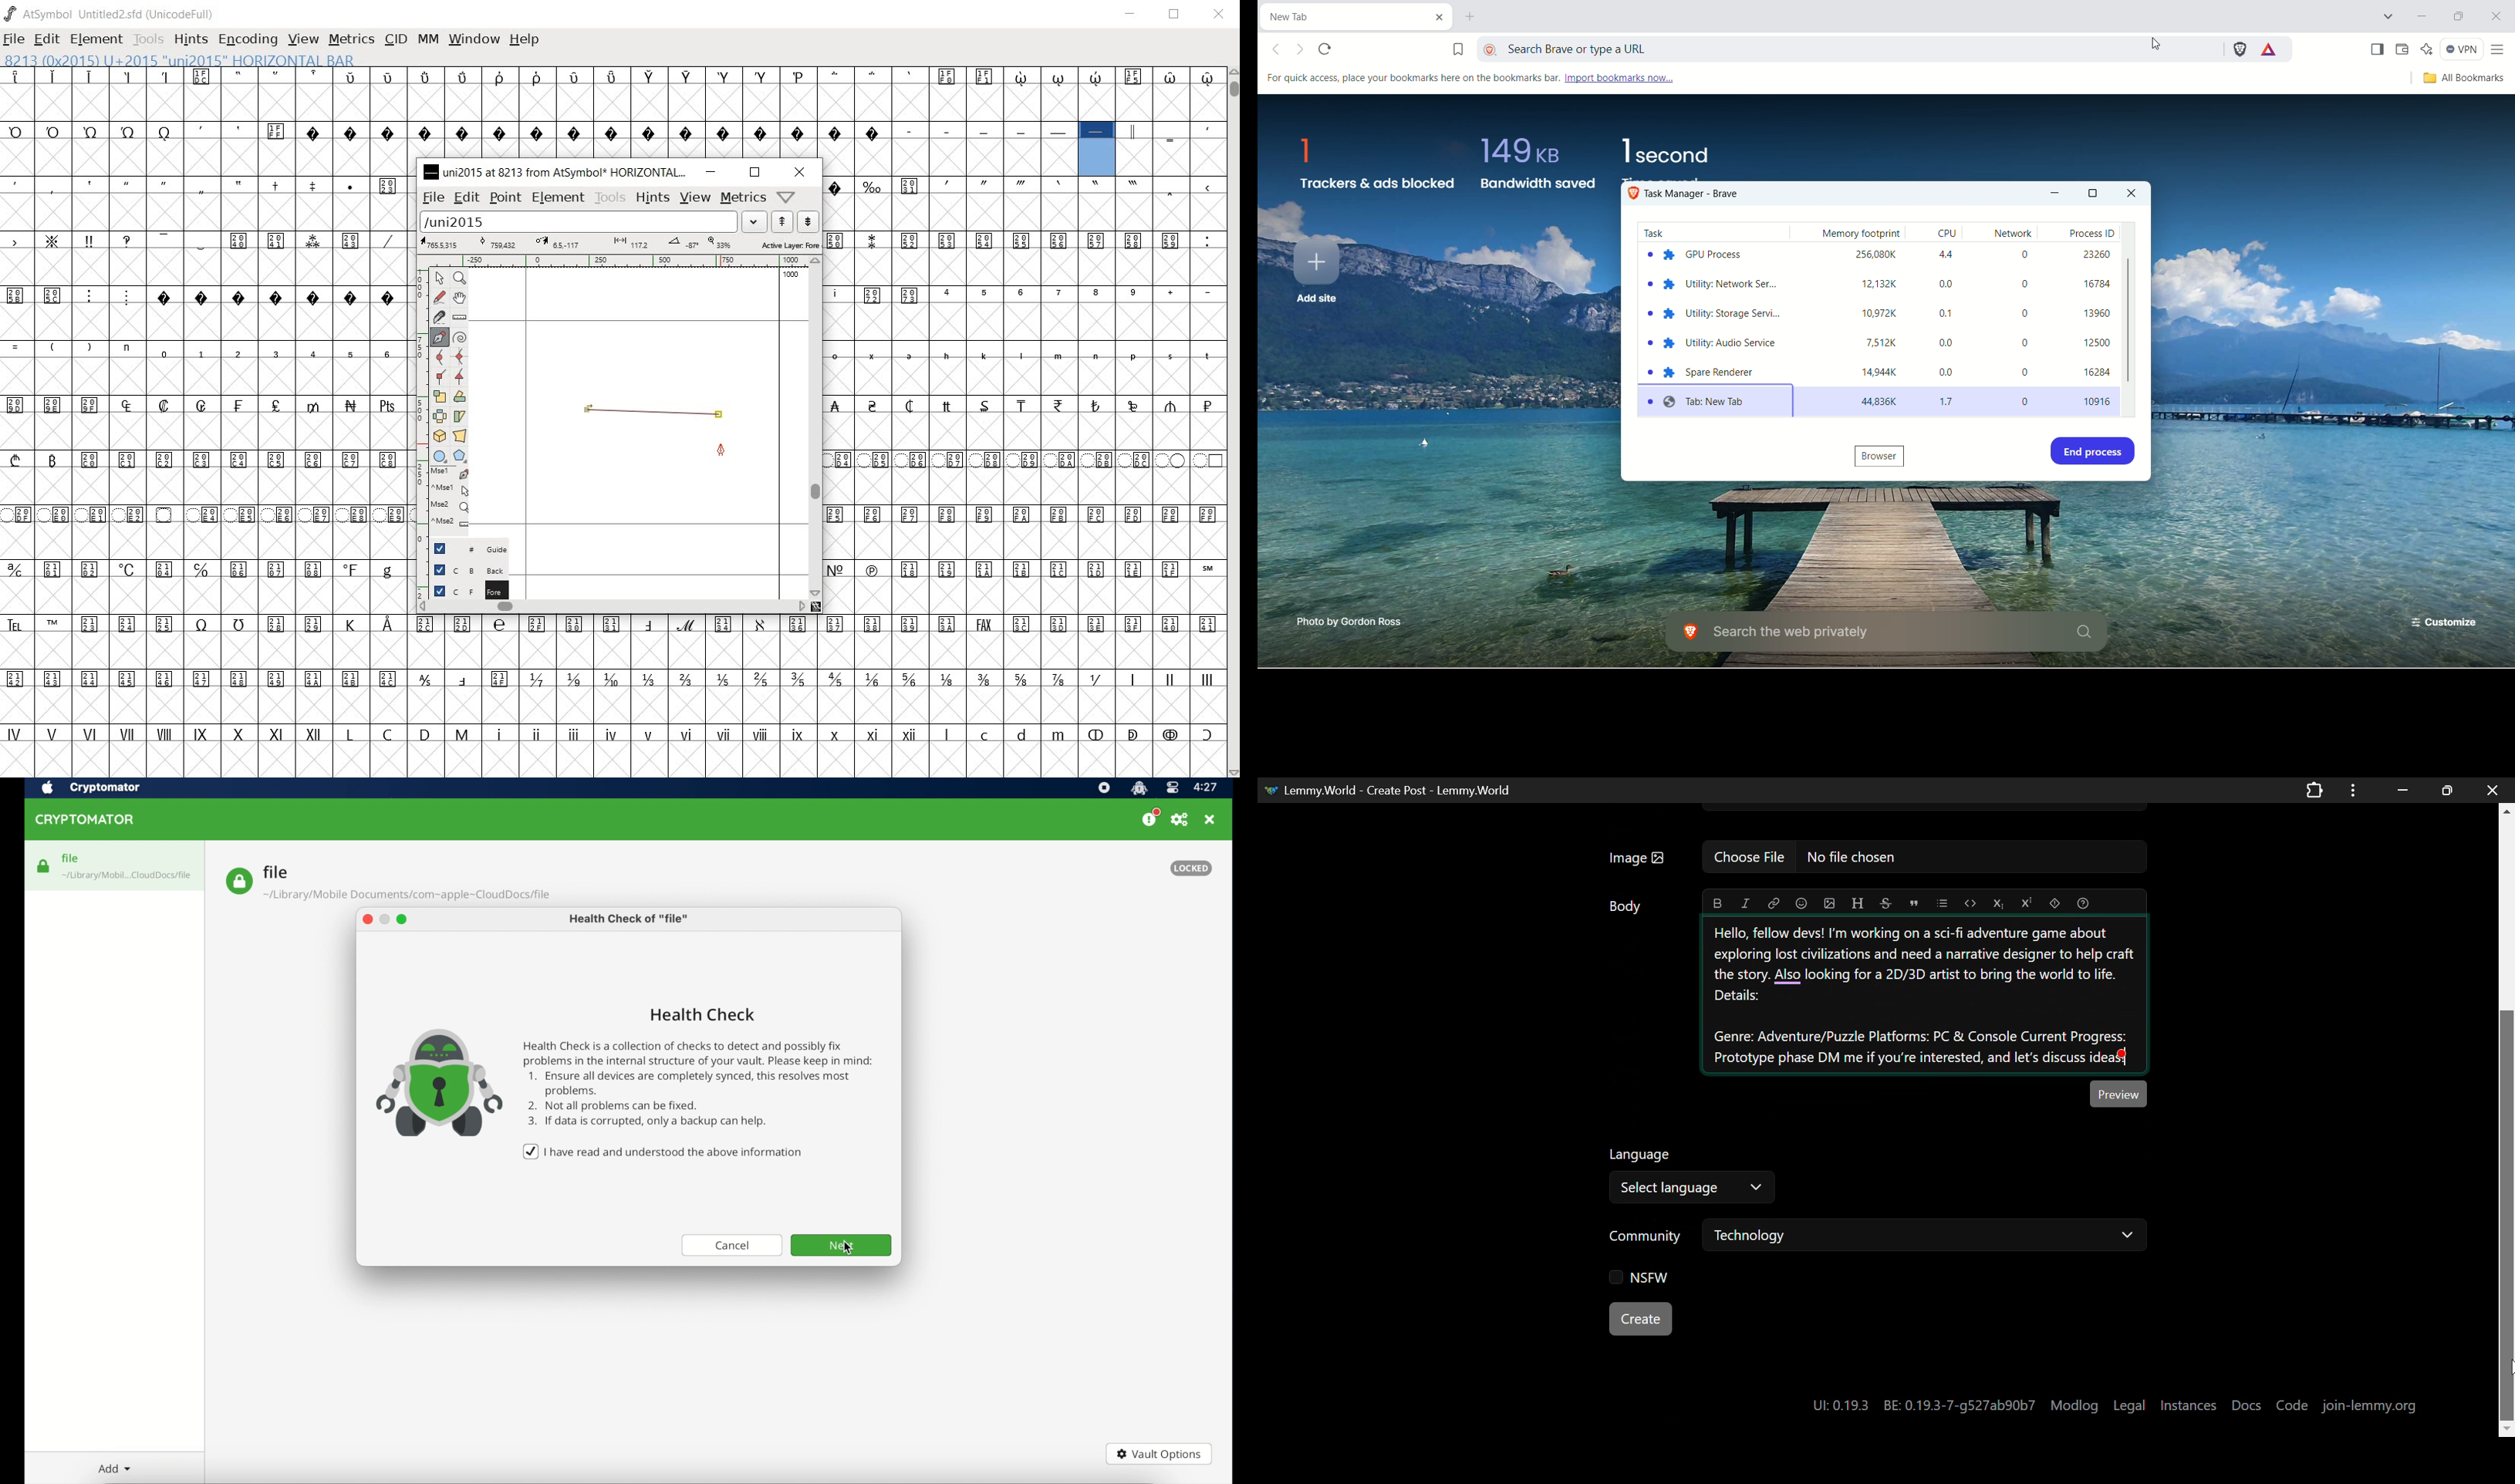  I want to click on add a point, then drag out its control points, so click(437, 335).